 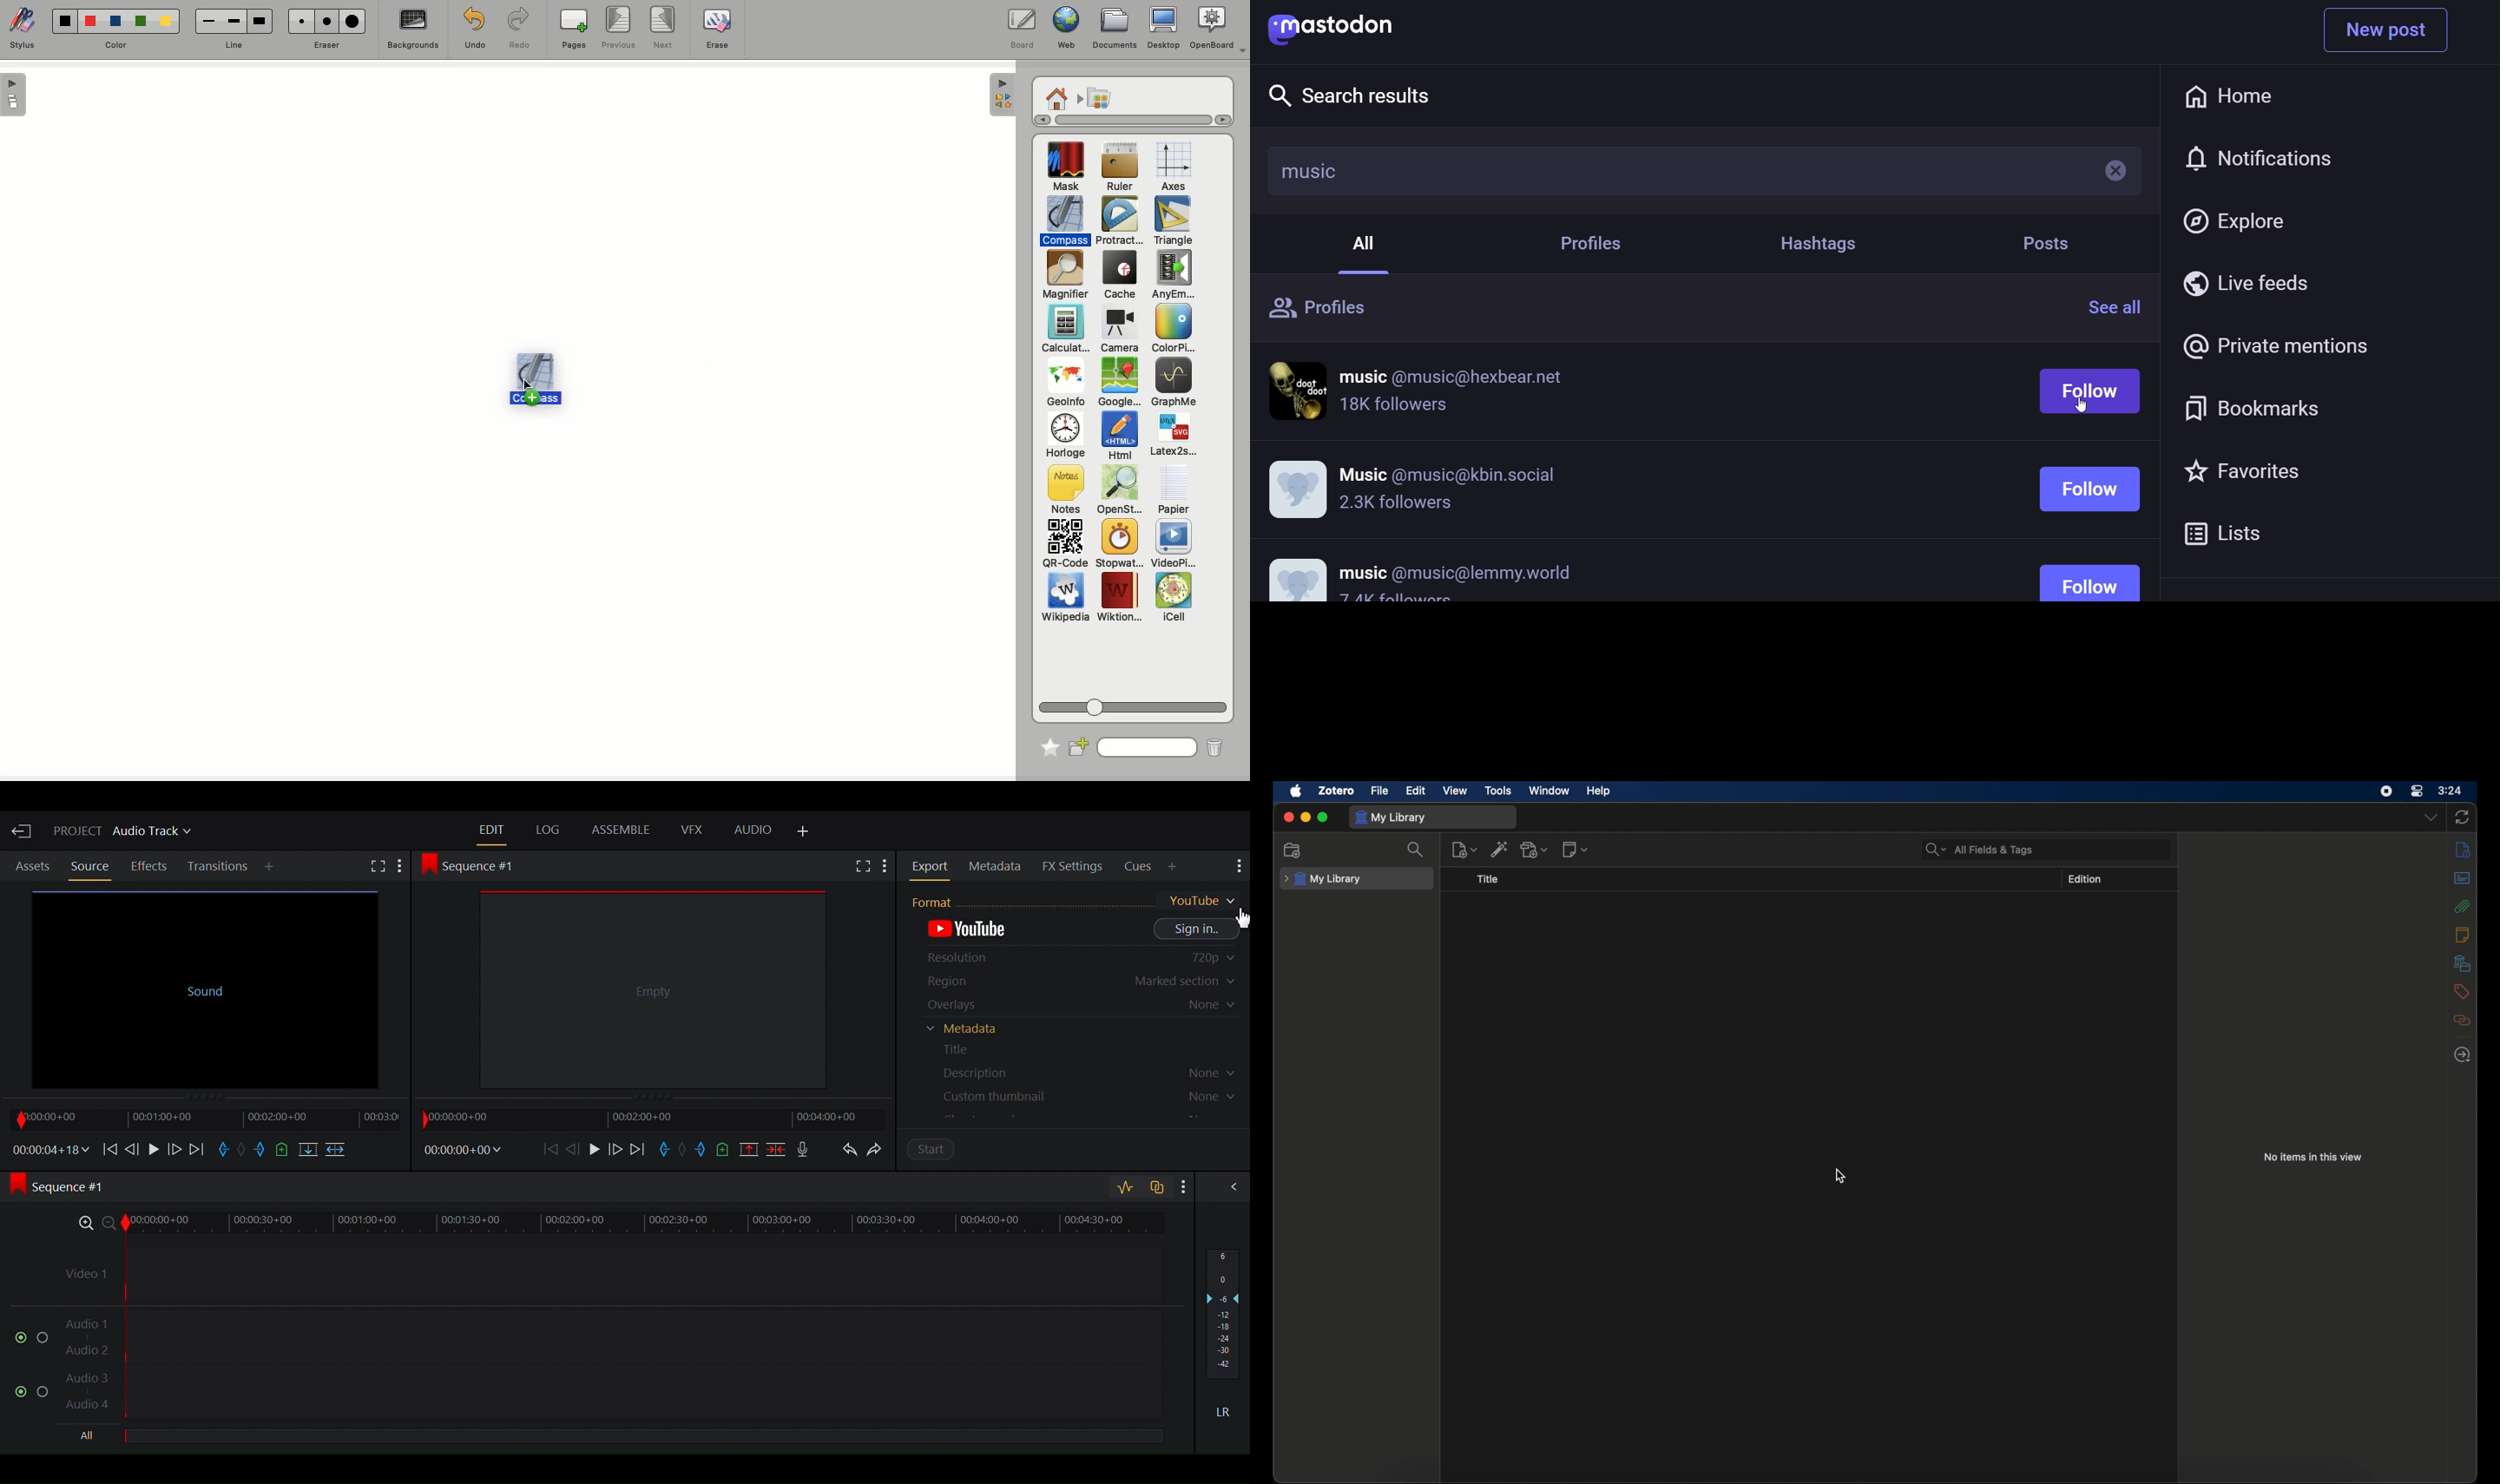 I want to click on title, so click(x=1488, y=879).